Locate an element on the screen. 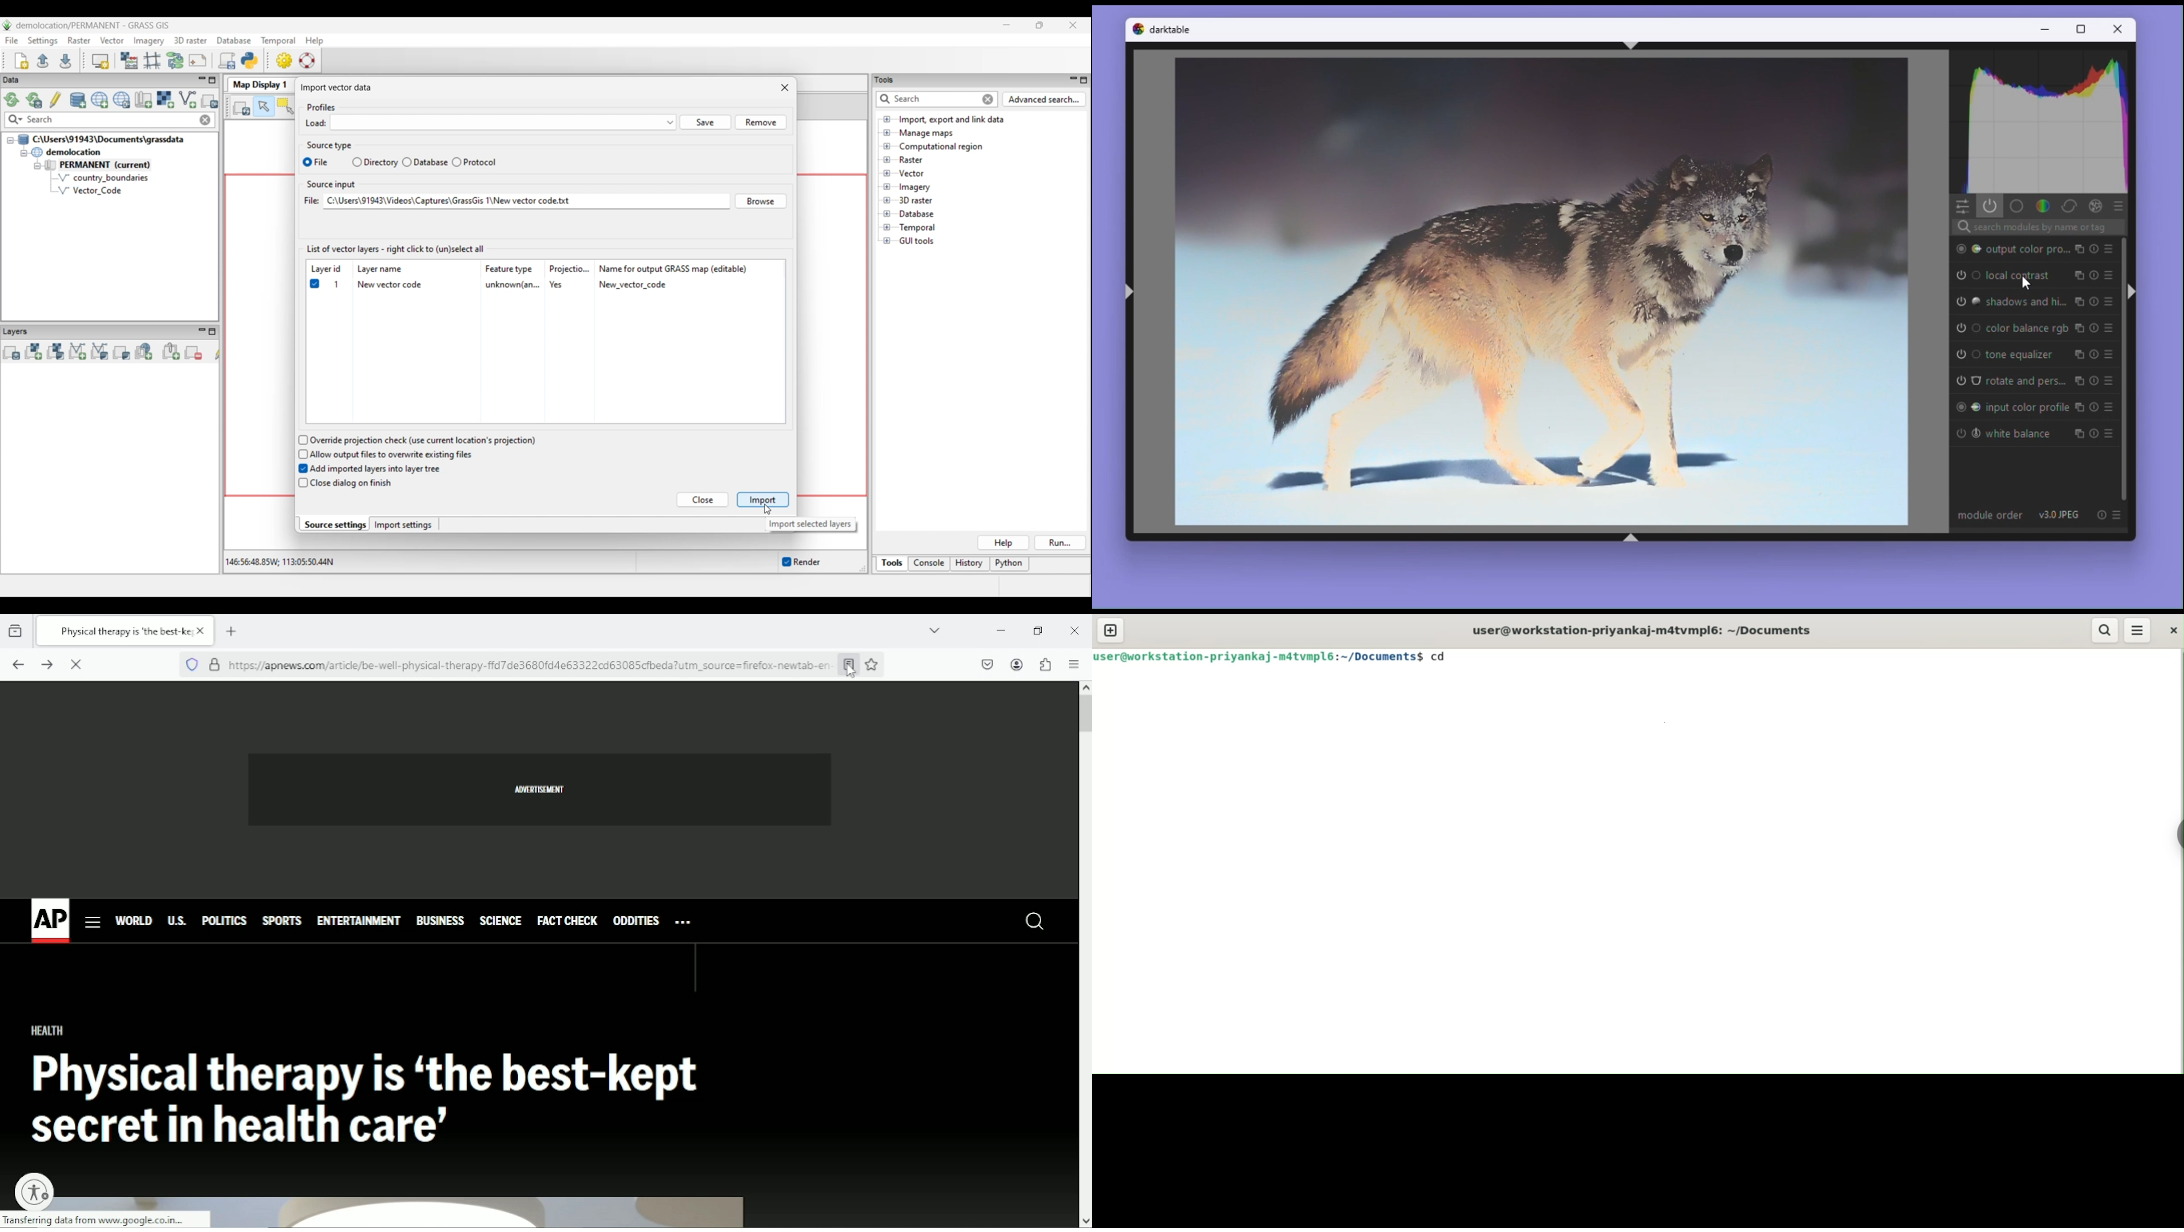 The image size is (2184, 1232). base is located at coordinates (2016, 206).